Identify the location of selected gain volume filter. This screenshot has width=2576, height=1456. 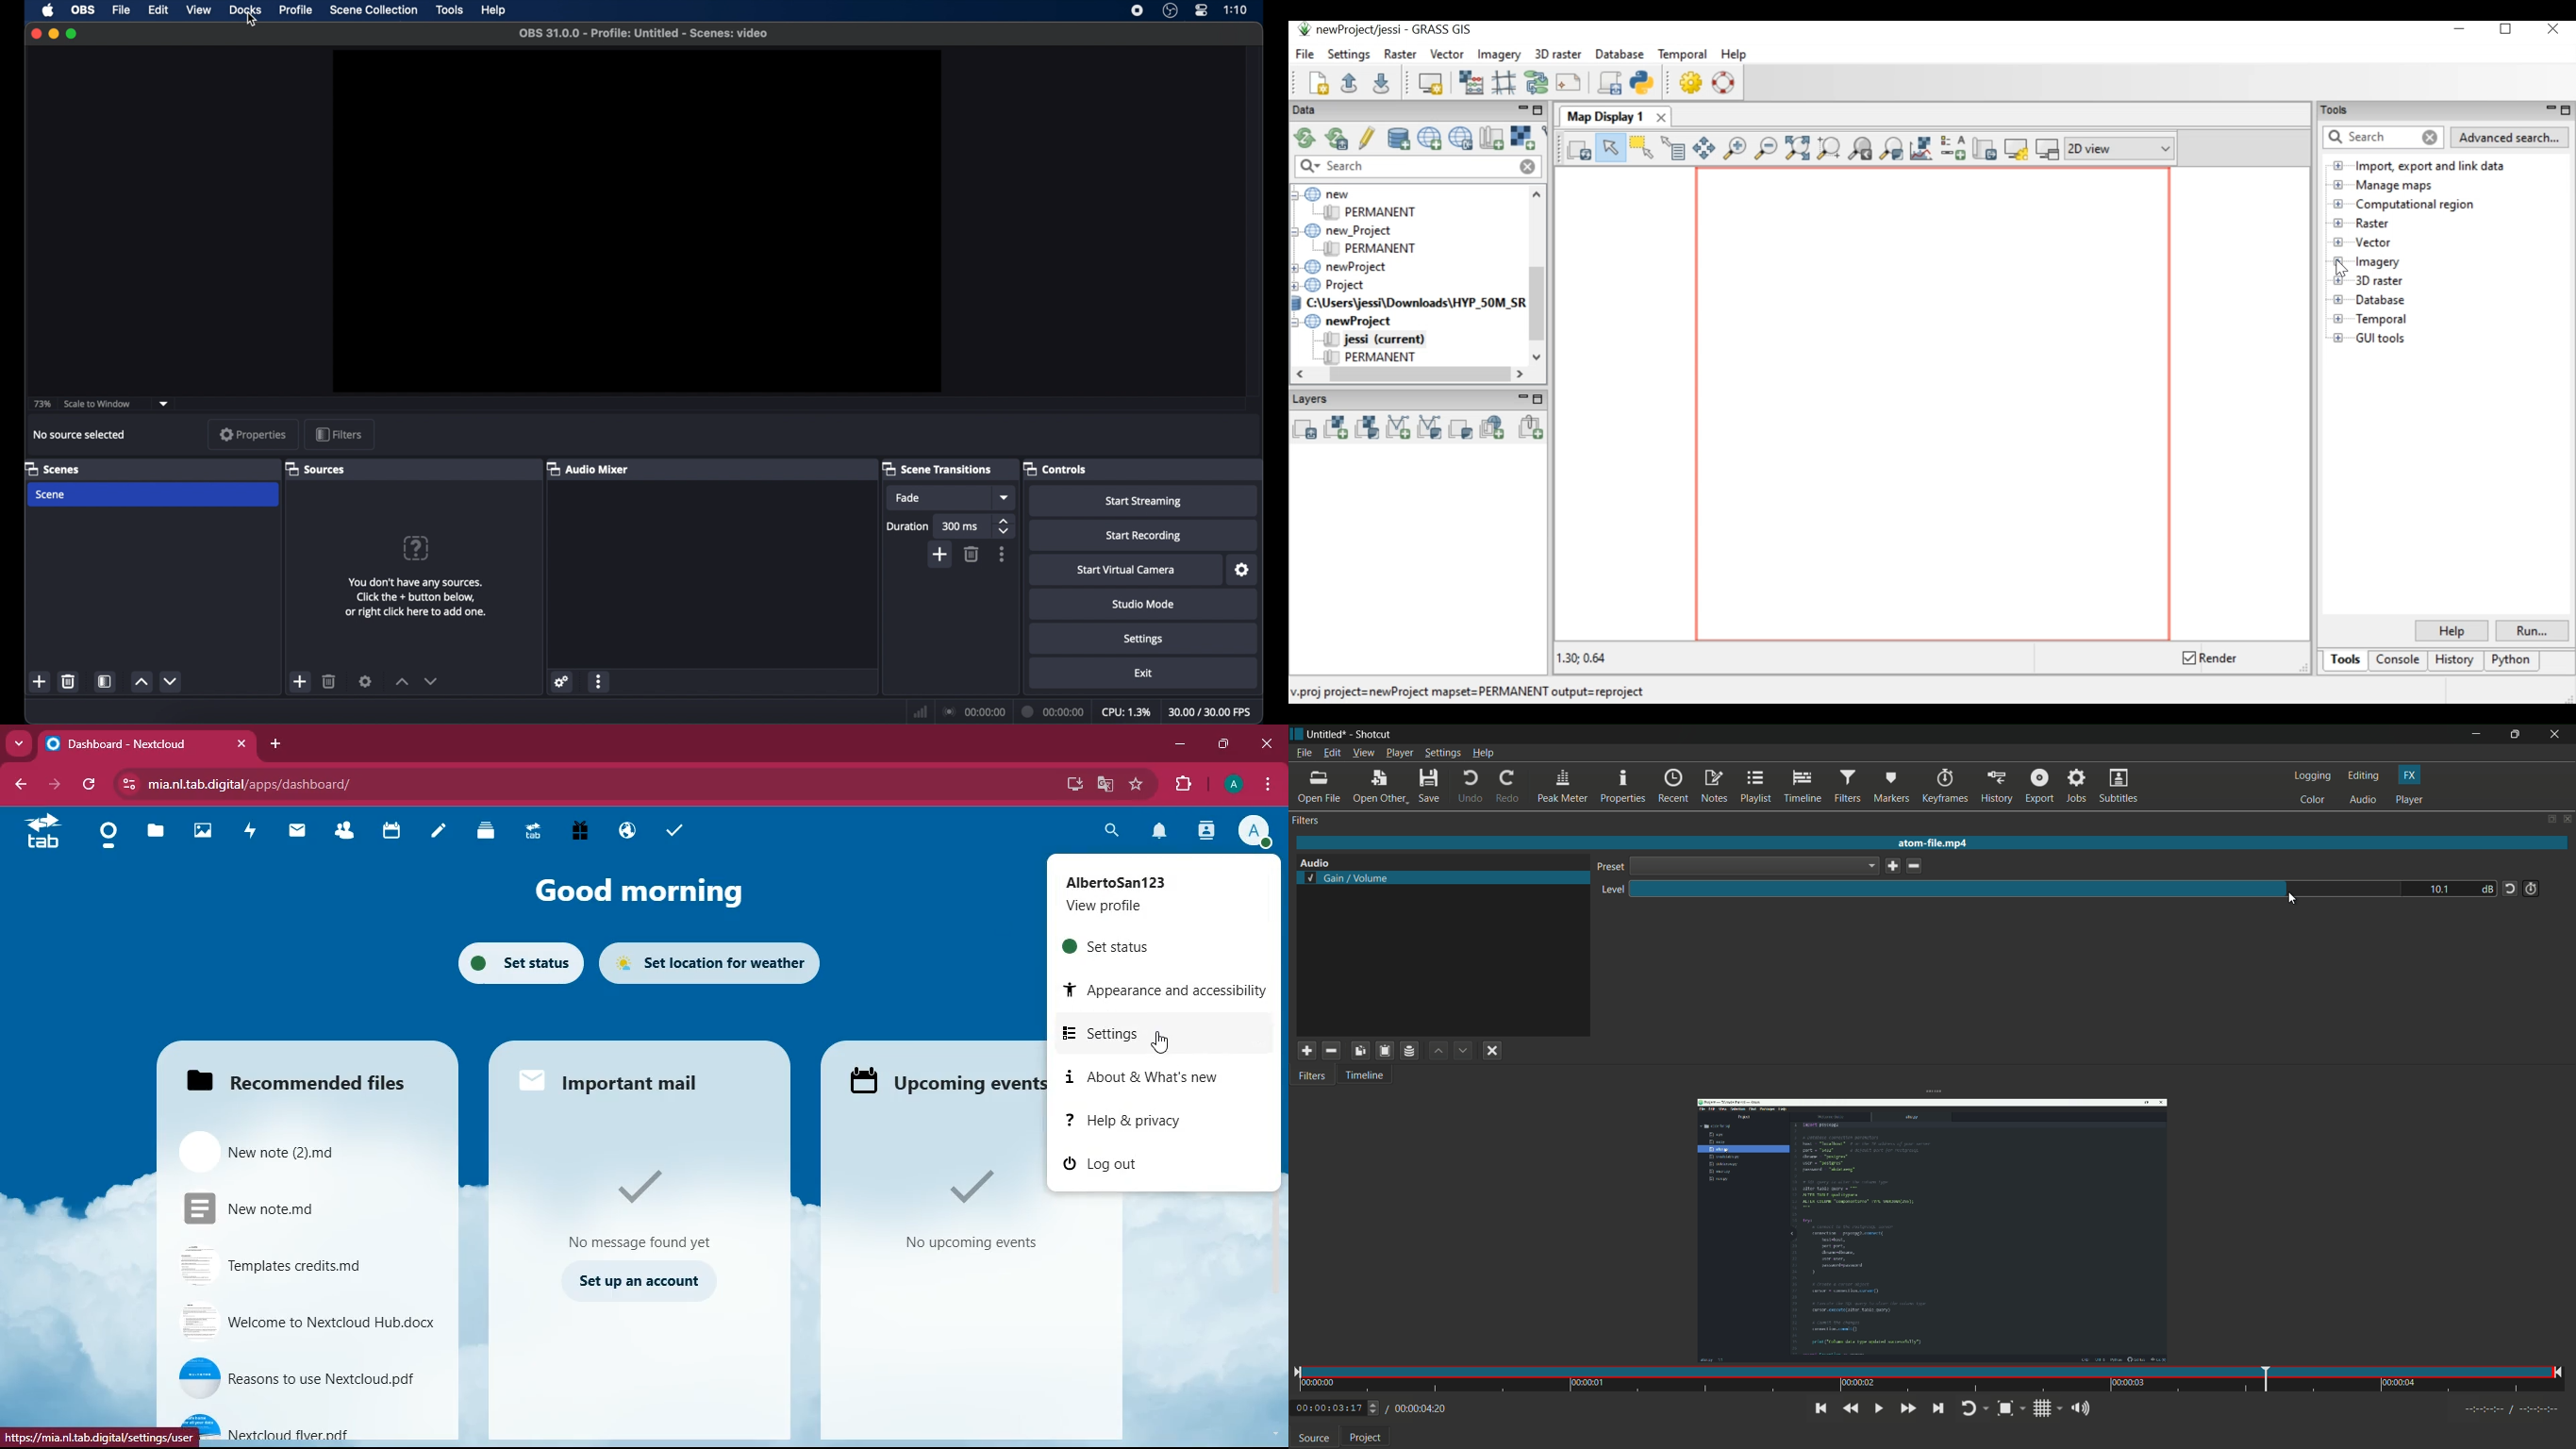
(1345, 878).